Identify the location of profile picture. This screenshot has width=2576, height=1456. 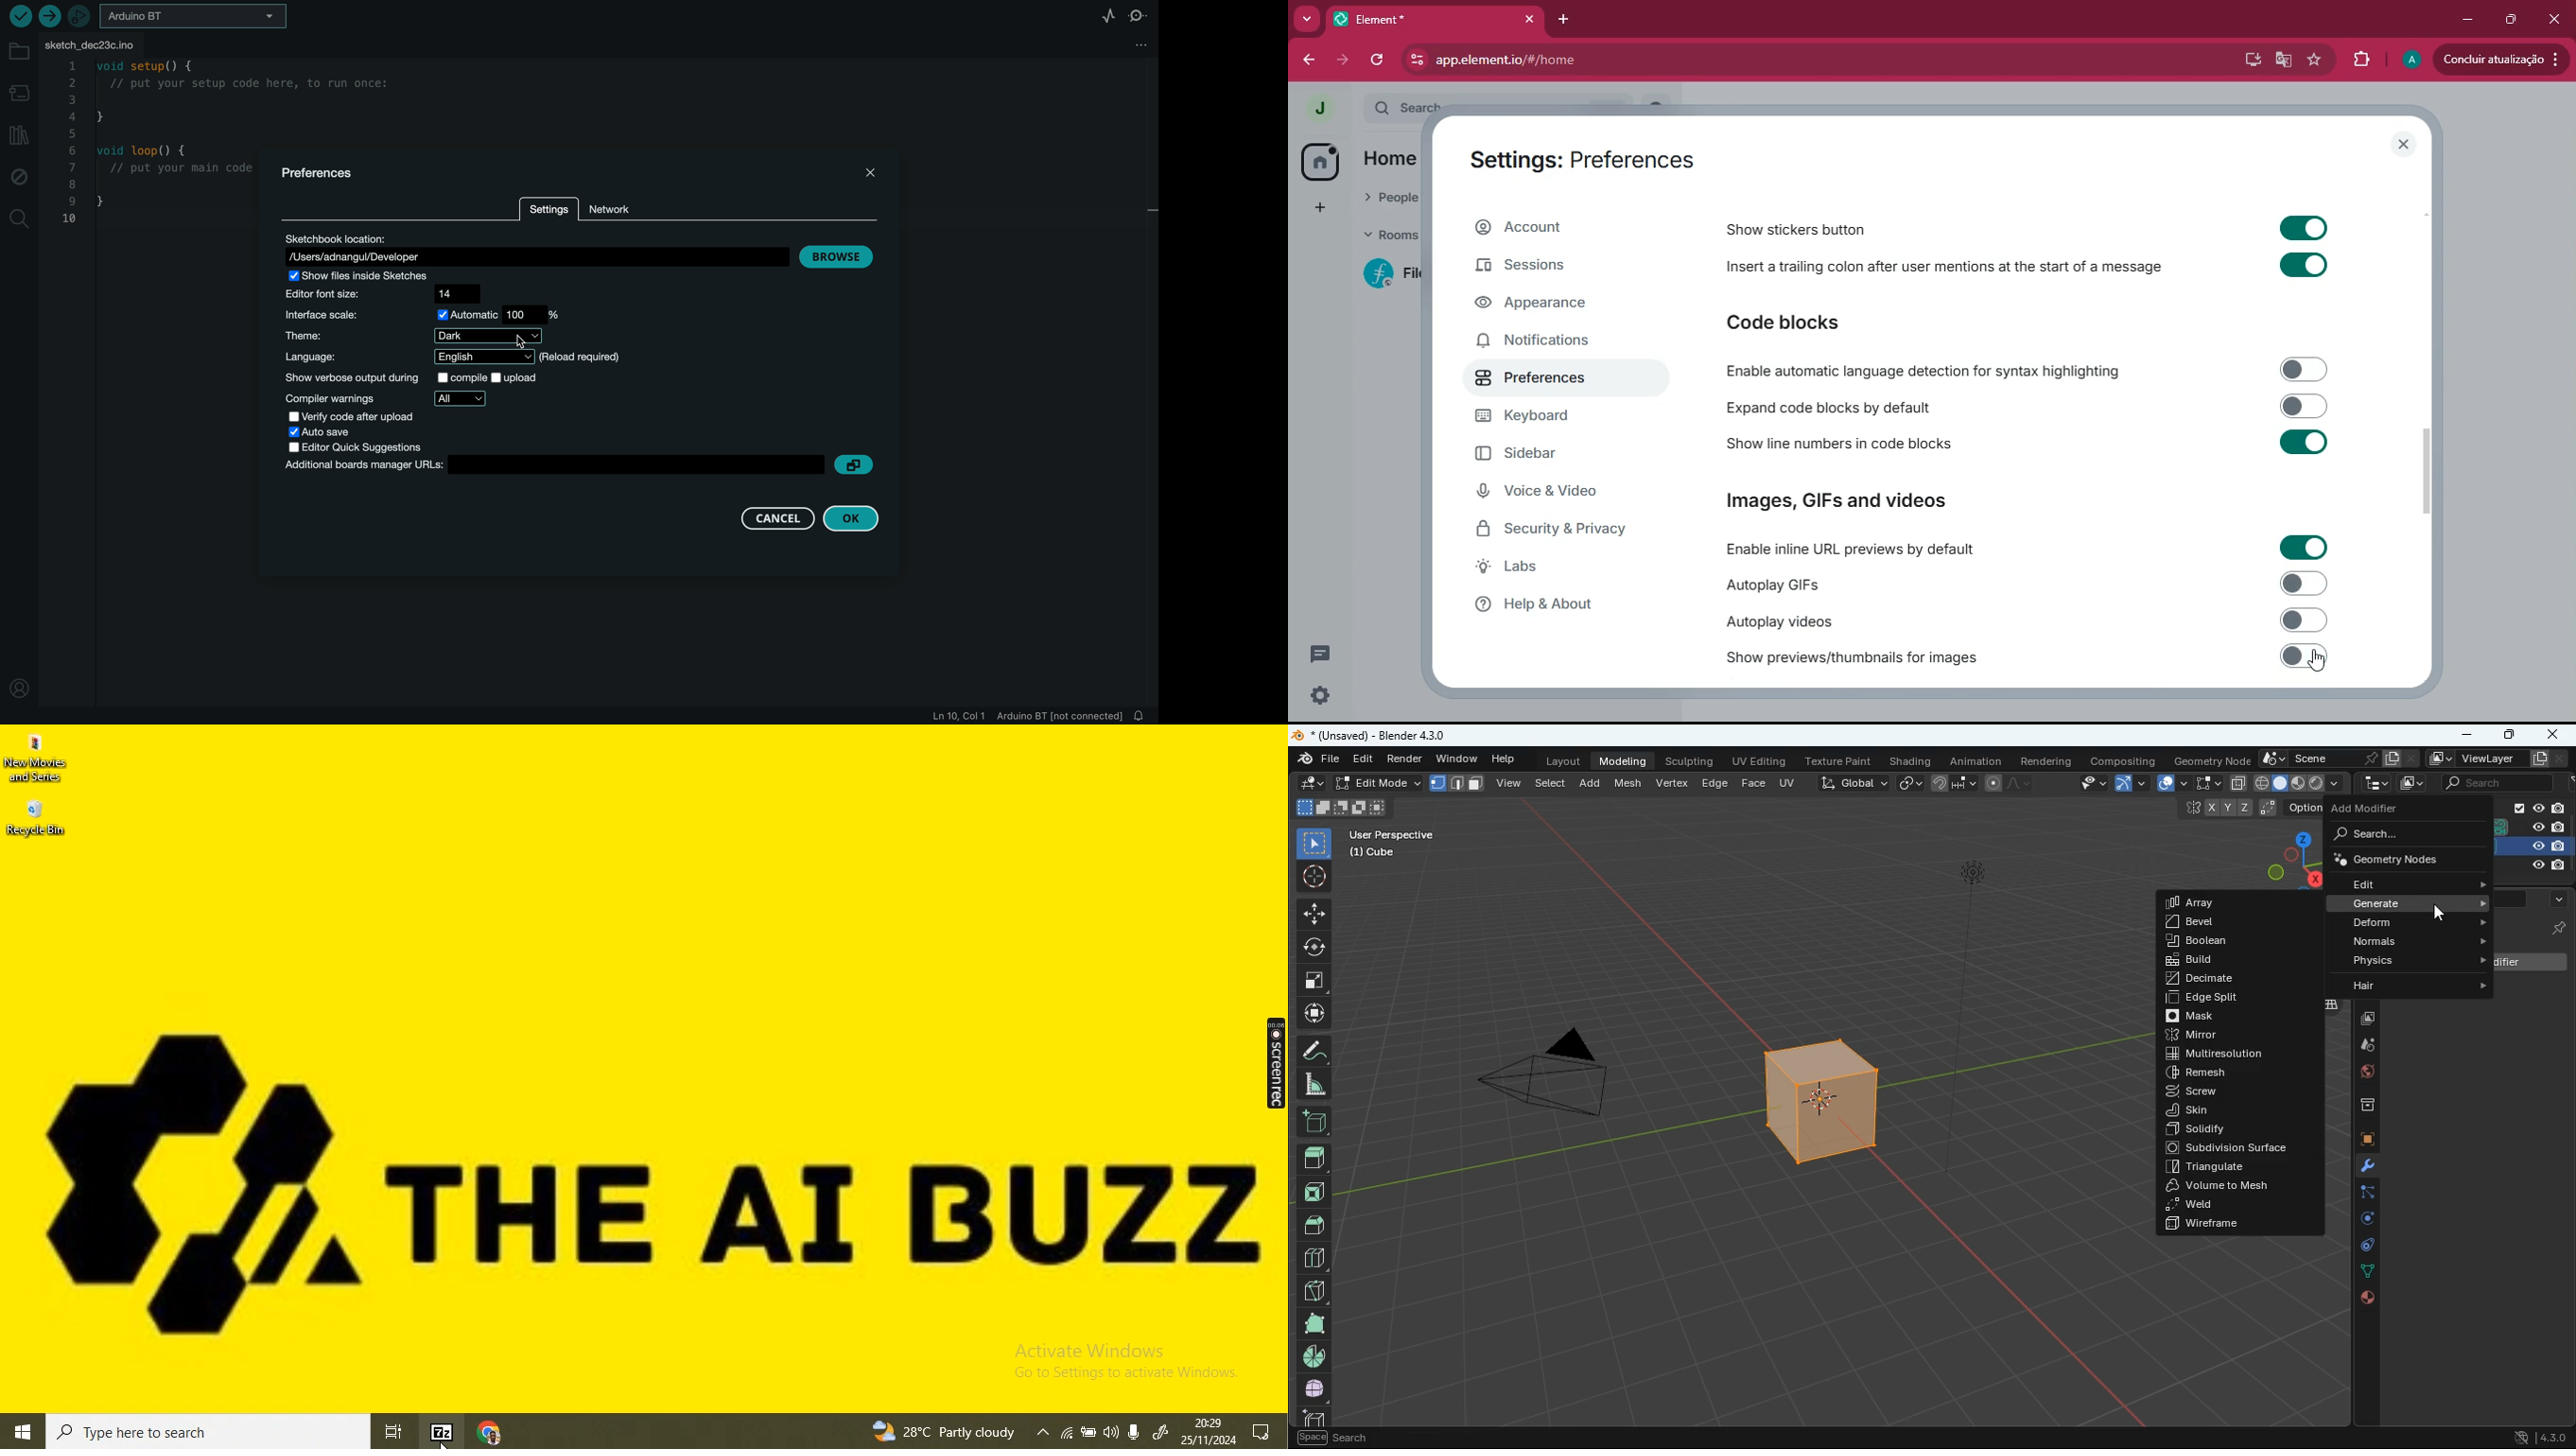
(1322, 109).